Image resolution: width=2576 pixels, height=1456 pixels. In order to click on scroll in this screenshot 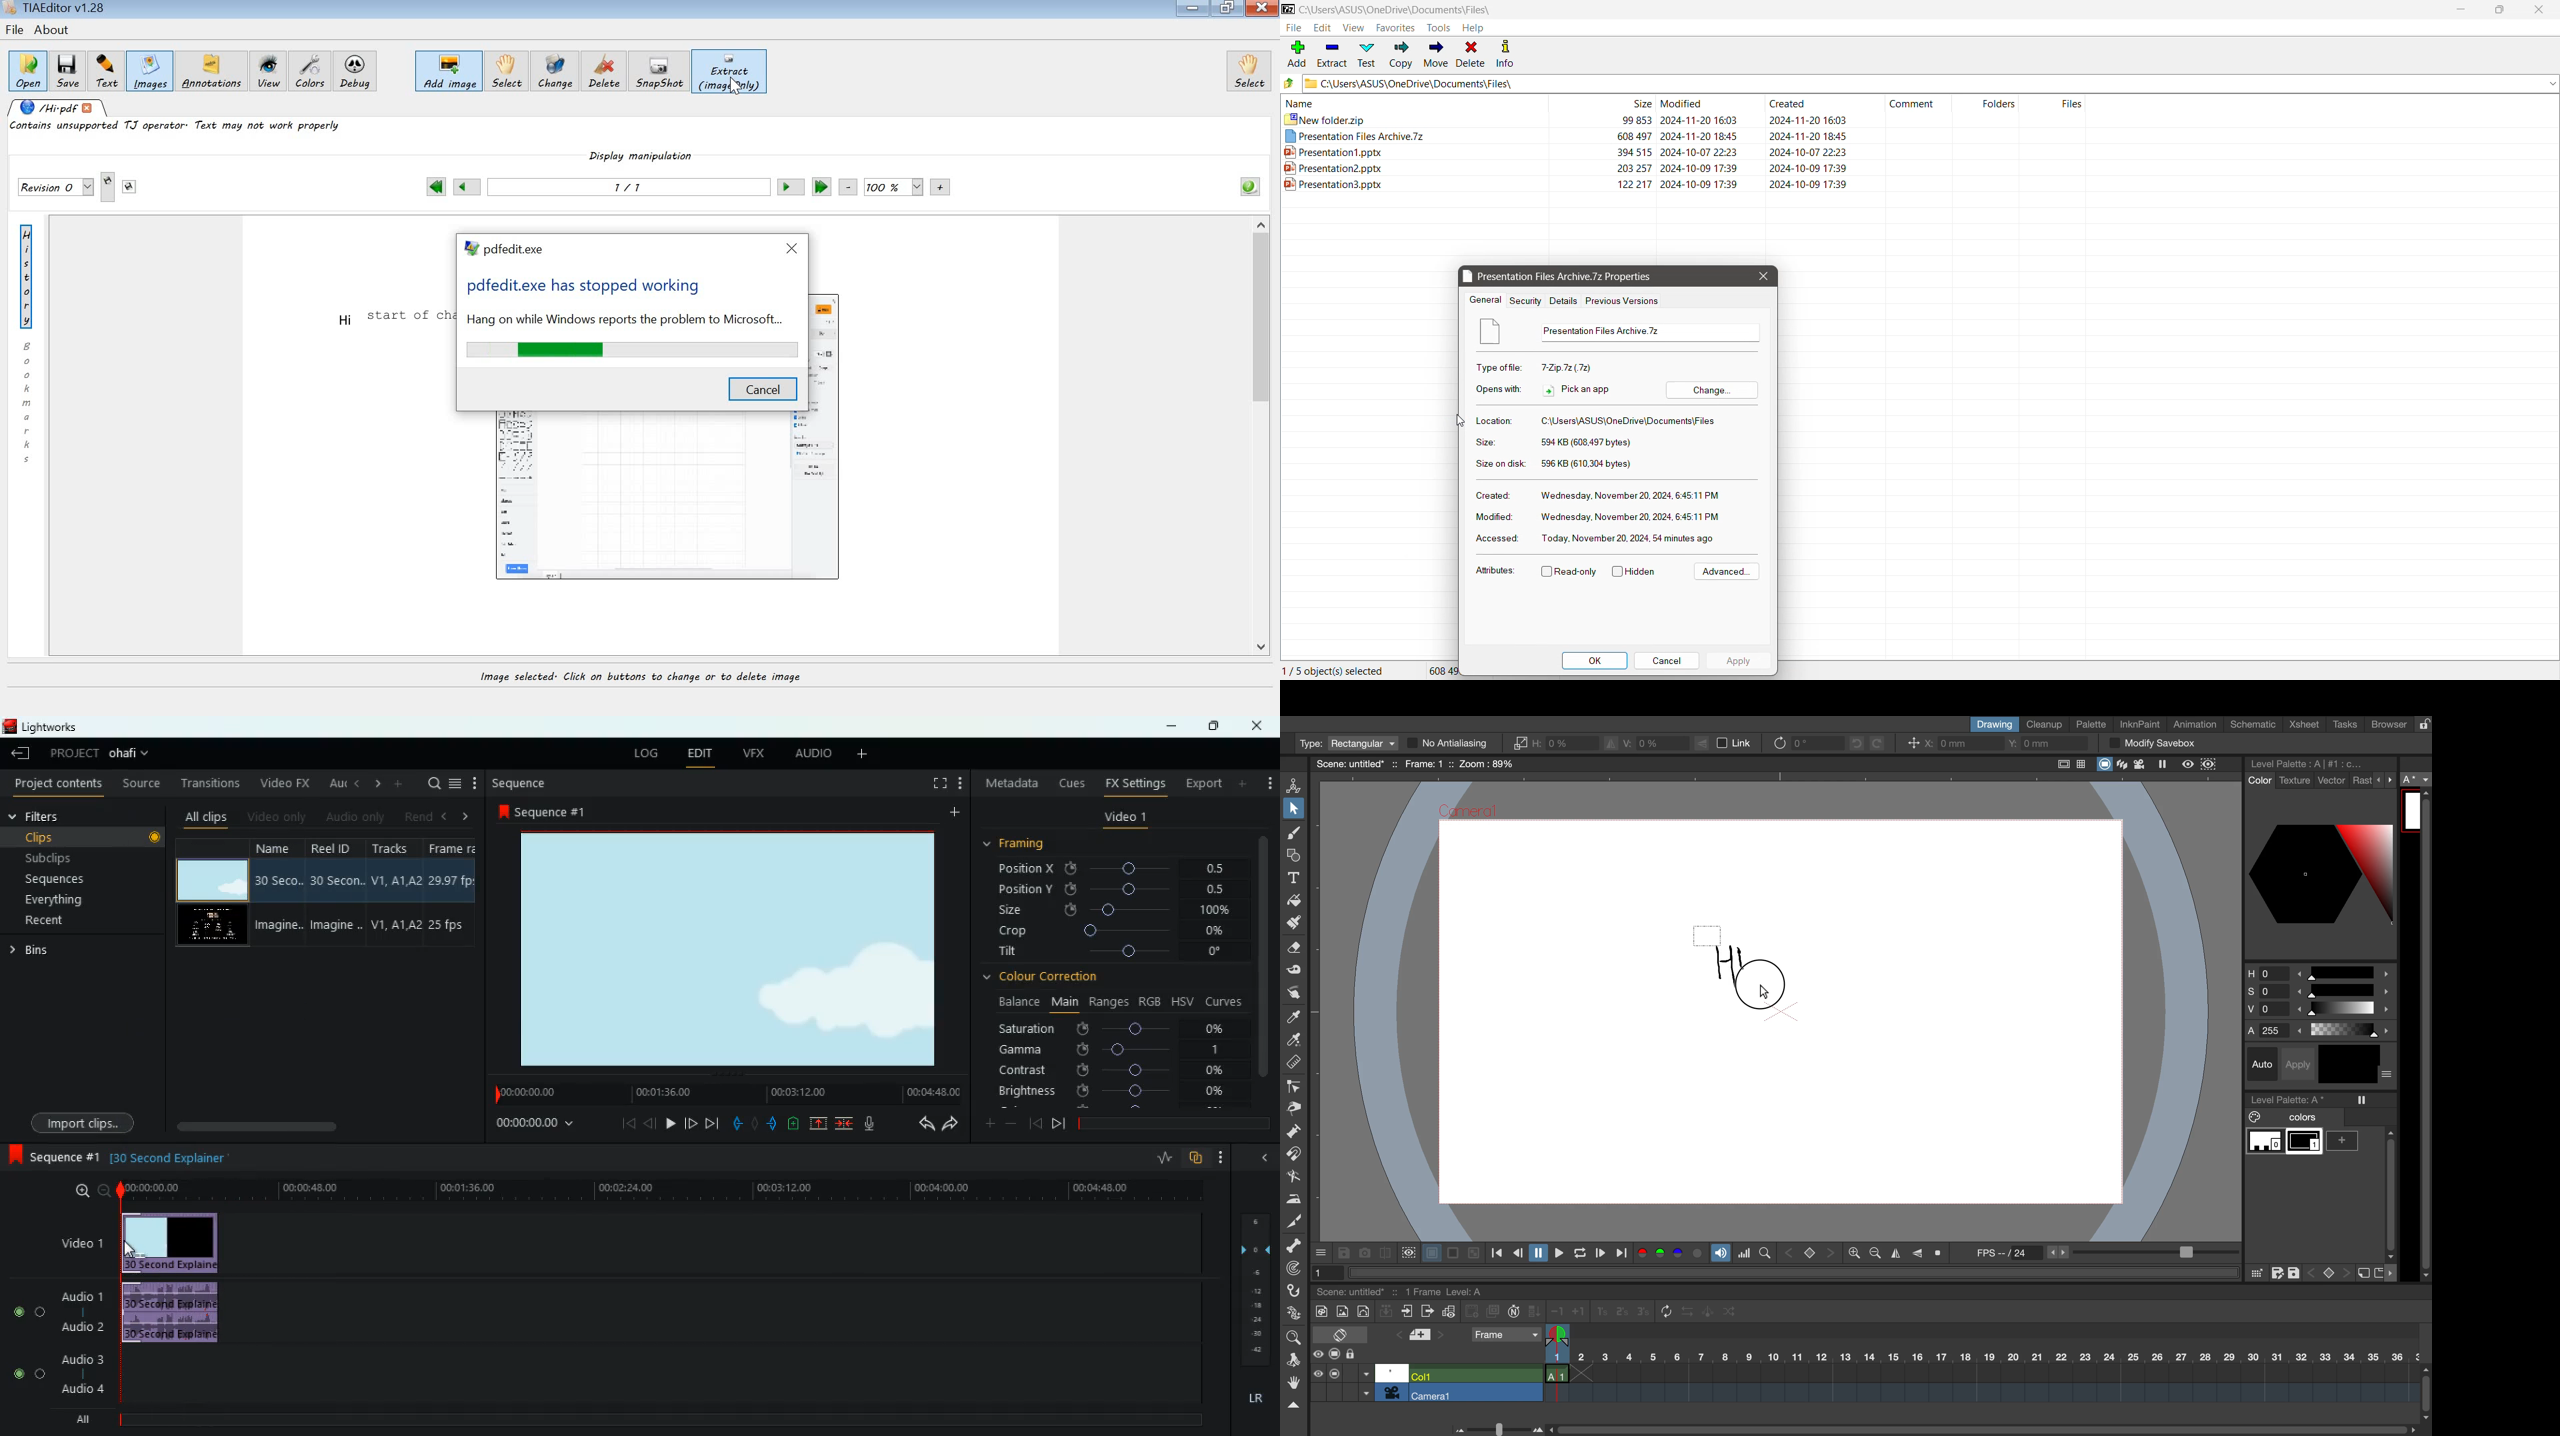, I will do `click(300, 1123)`.